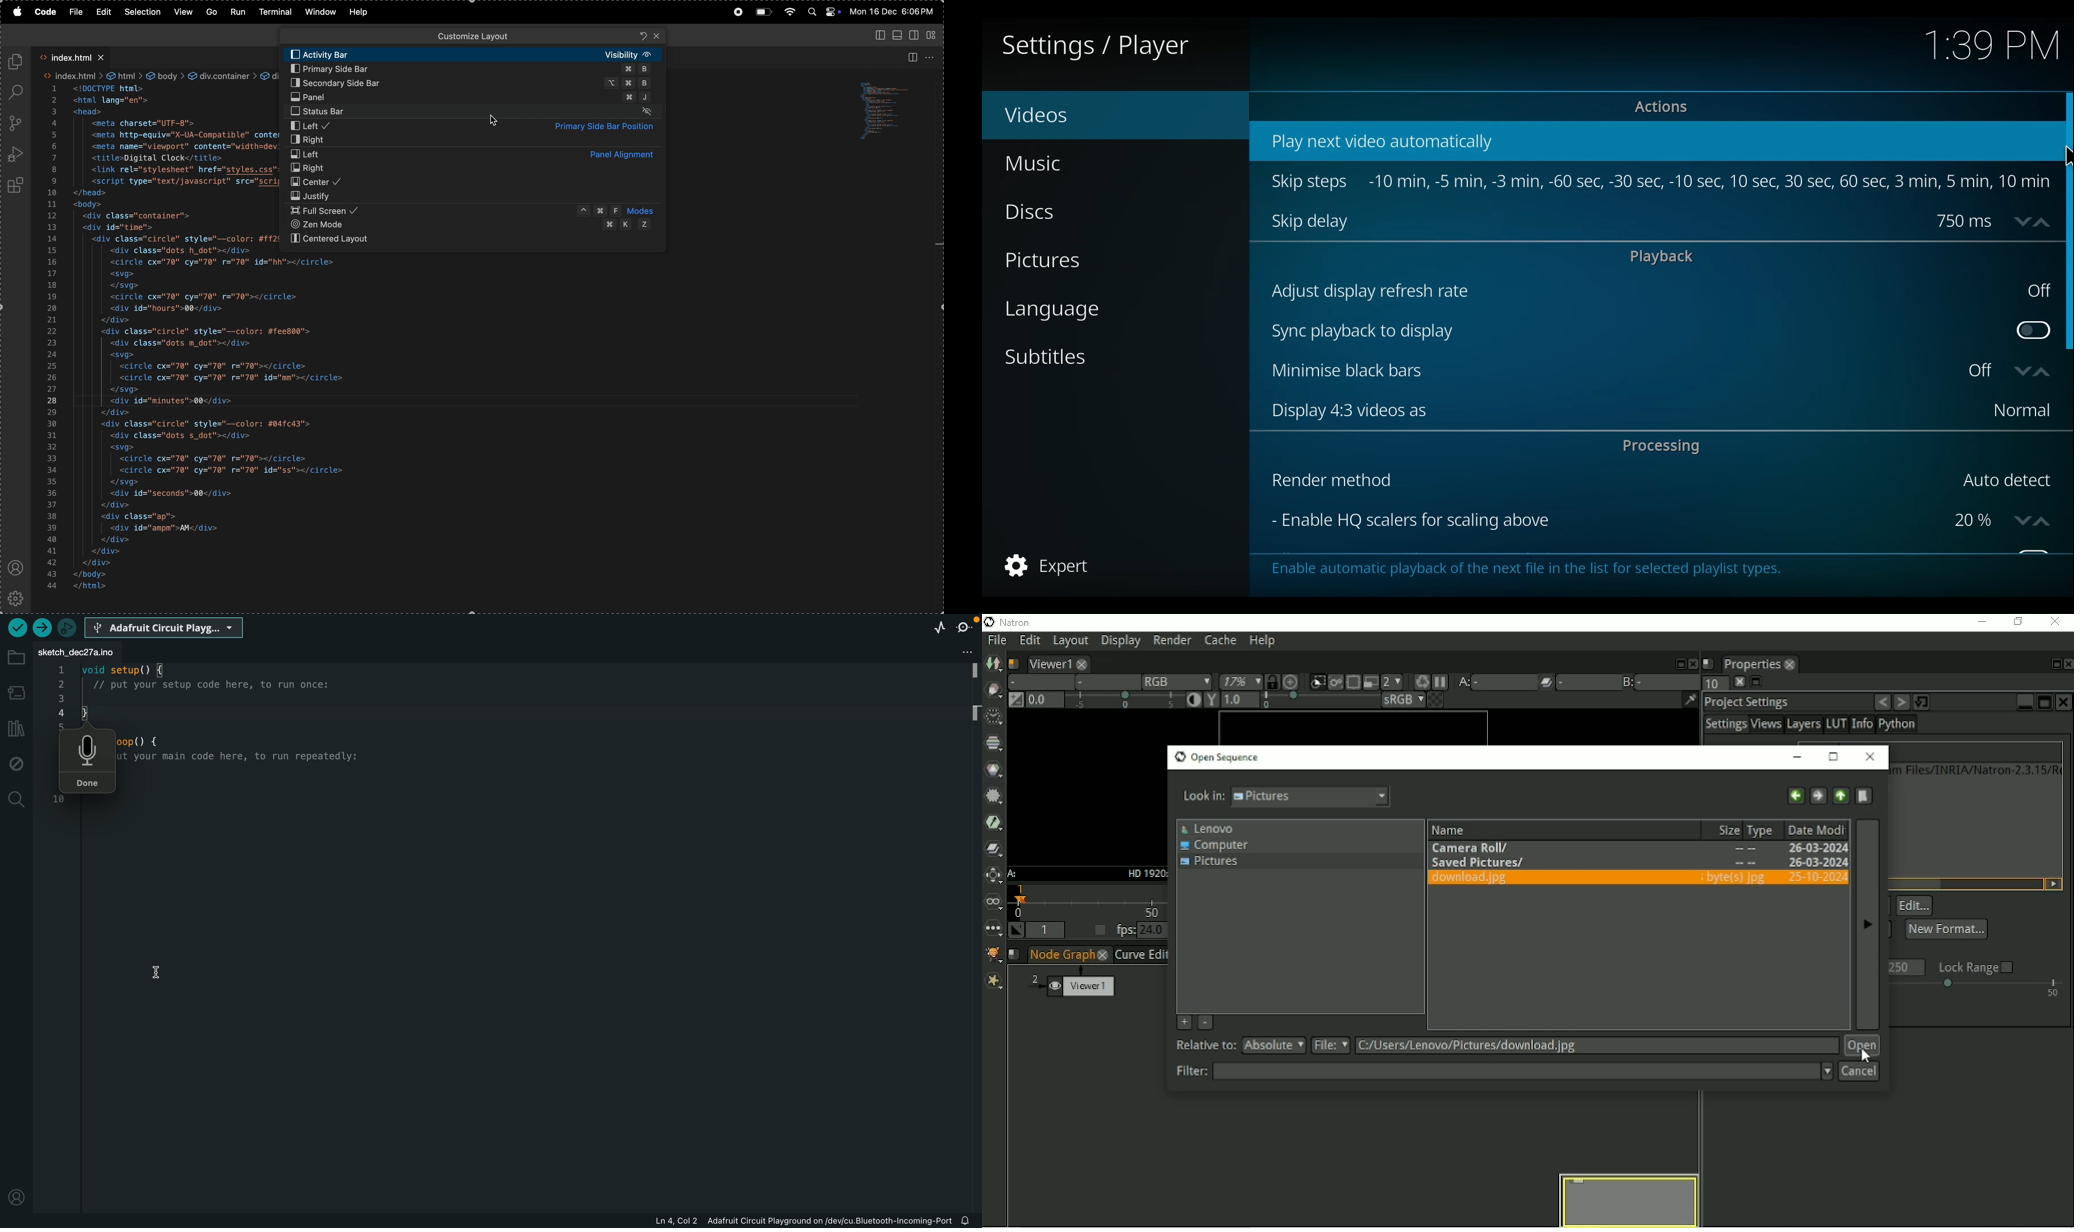 This screenshot has width=2100, height=1232. What do you see at coordinates (18, 64) in the screenshot?
I see `explore` at bounding box center [18, 64].